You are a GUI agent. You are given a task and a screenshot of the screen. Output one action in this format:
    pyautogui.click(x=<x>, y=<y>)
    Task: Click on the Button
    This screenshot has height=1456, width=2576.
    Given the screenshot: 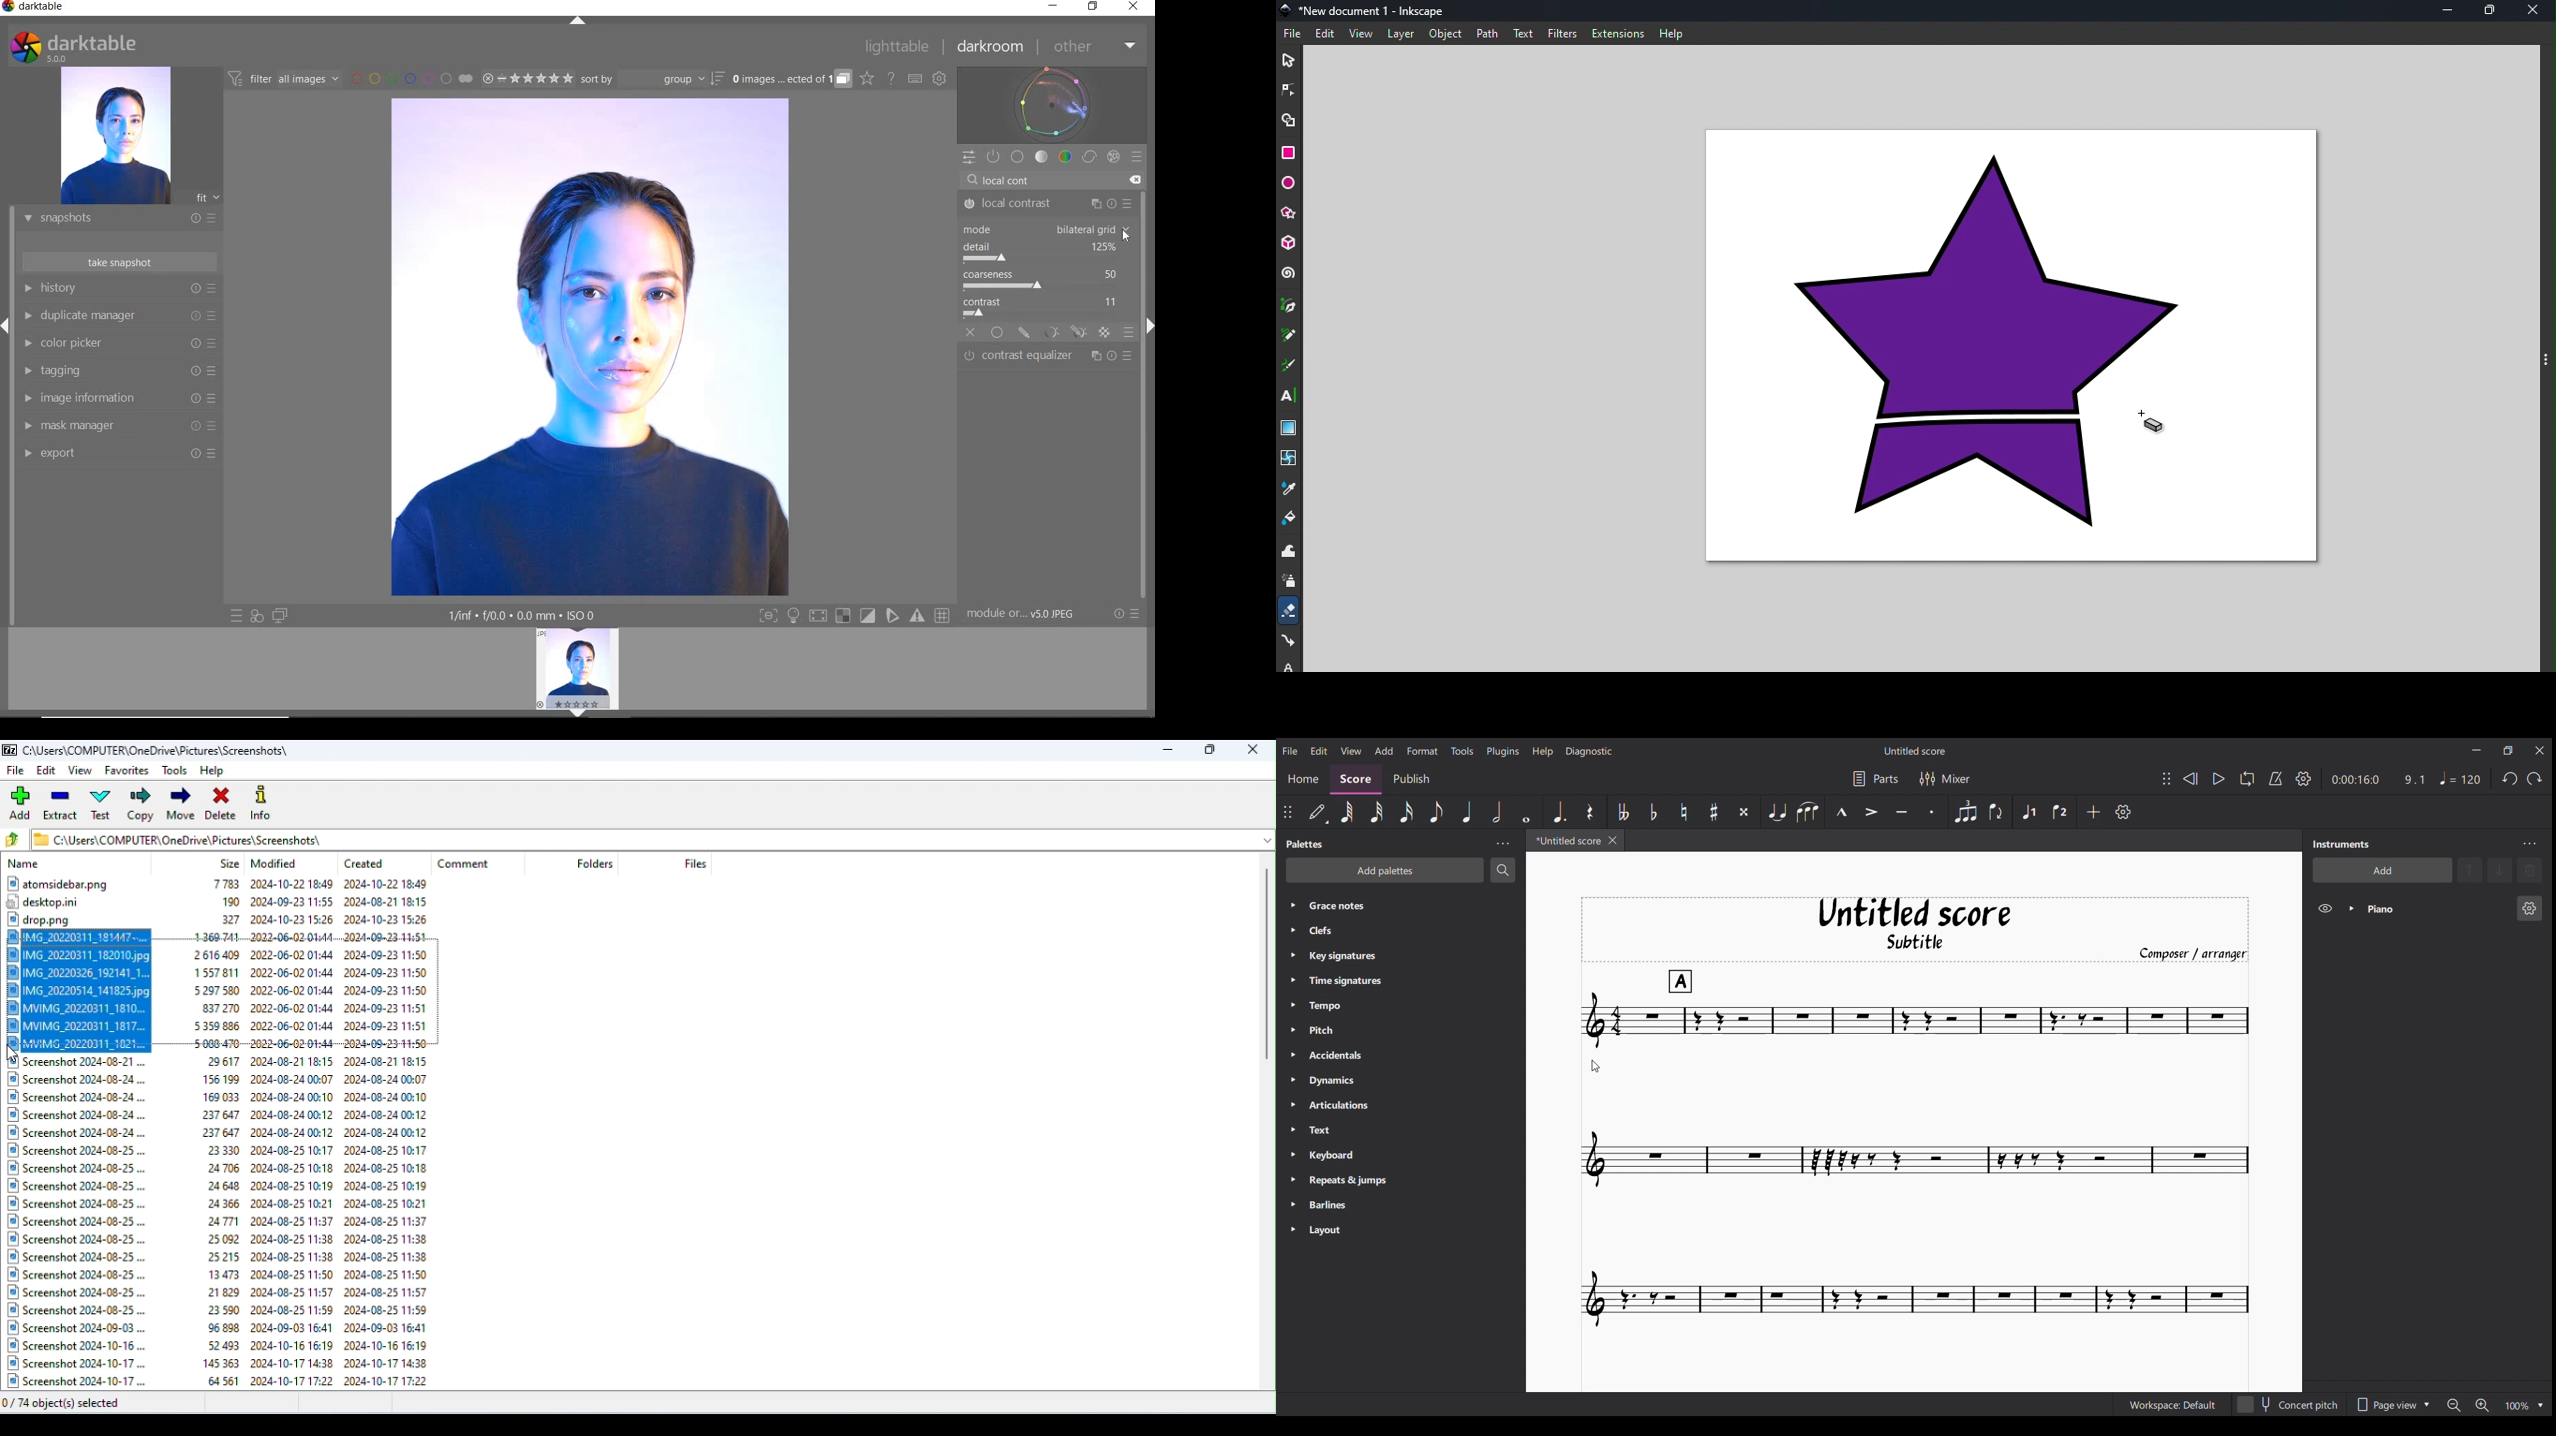 What is the action you would take?
    pyautogui.click(x=944, y=616)
    